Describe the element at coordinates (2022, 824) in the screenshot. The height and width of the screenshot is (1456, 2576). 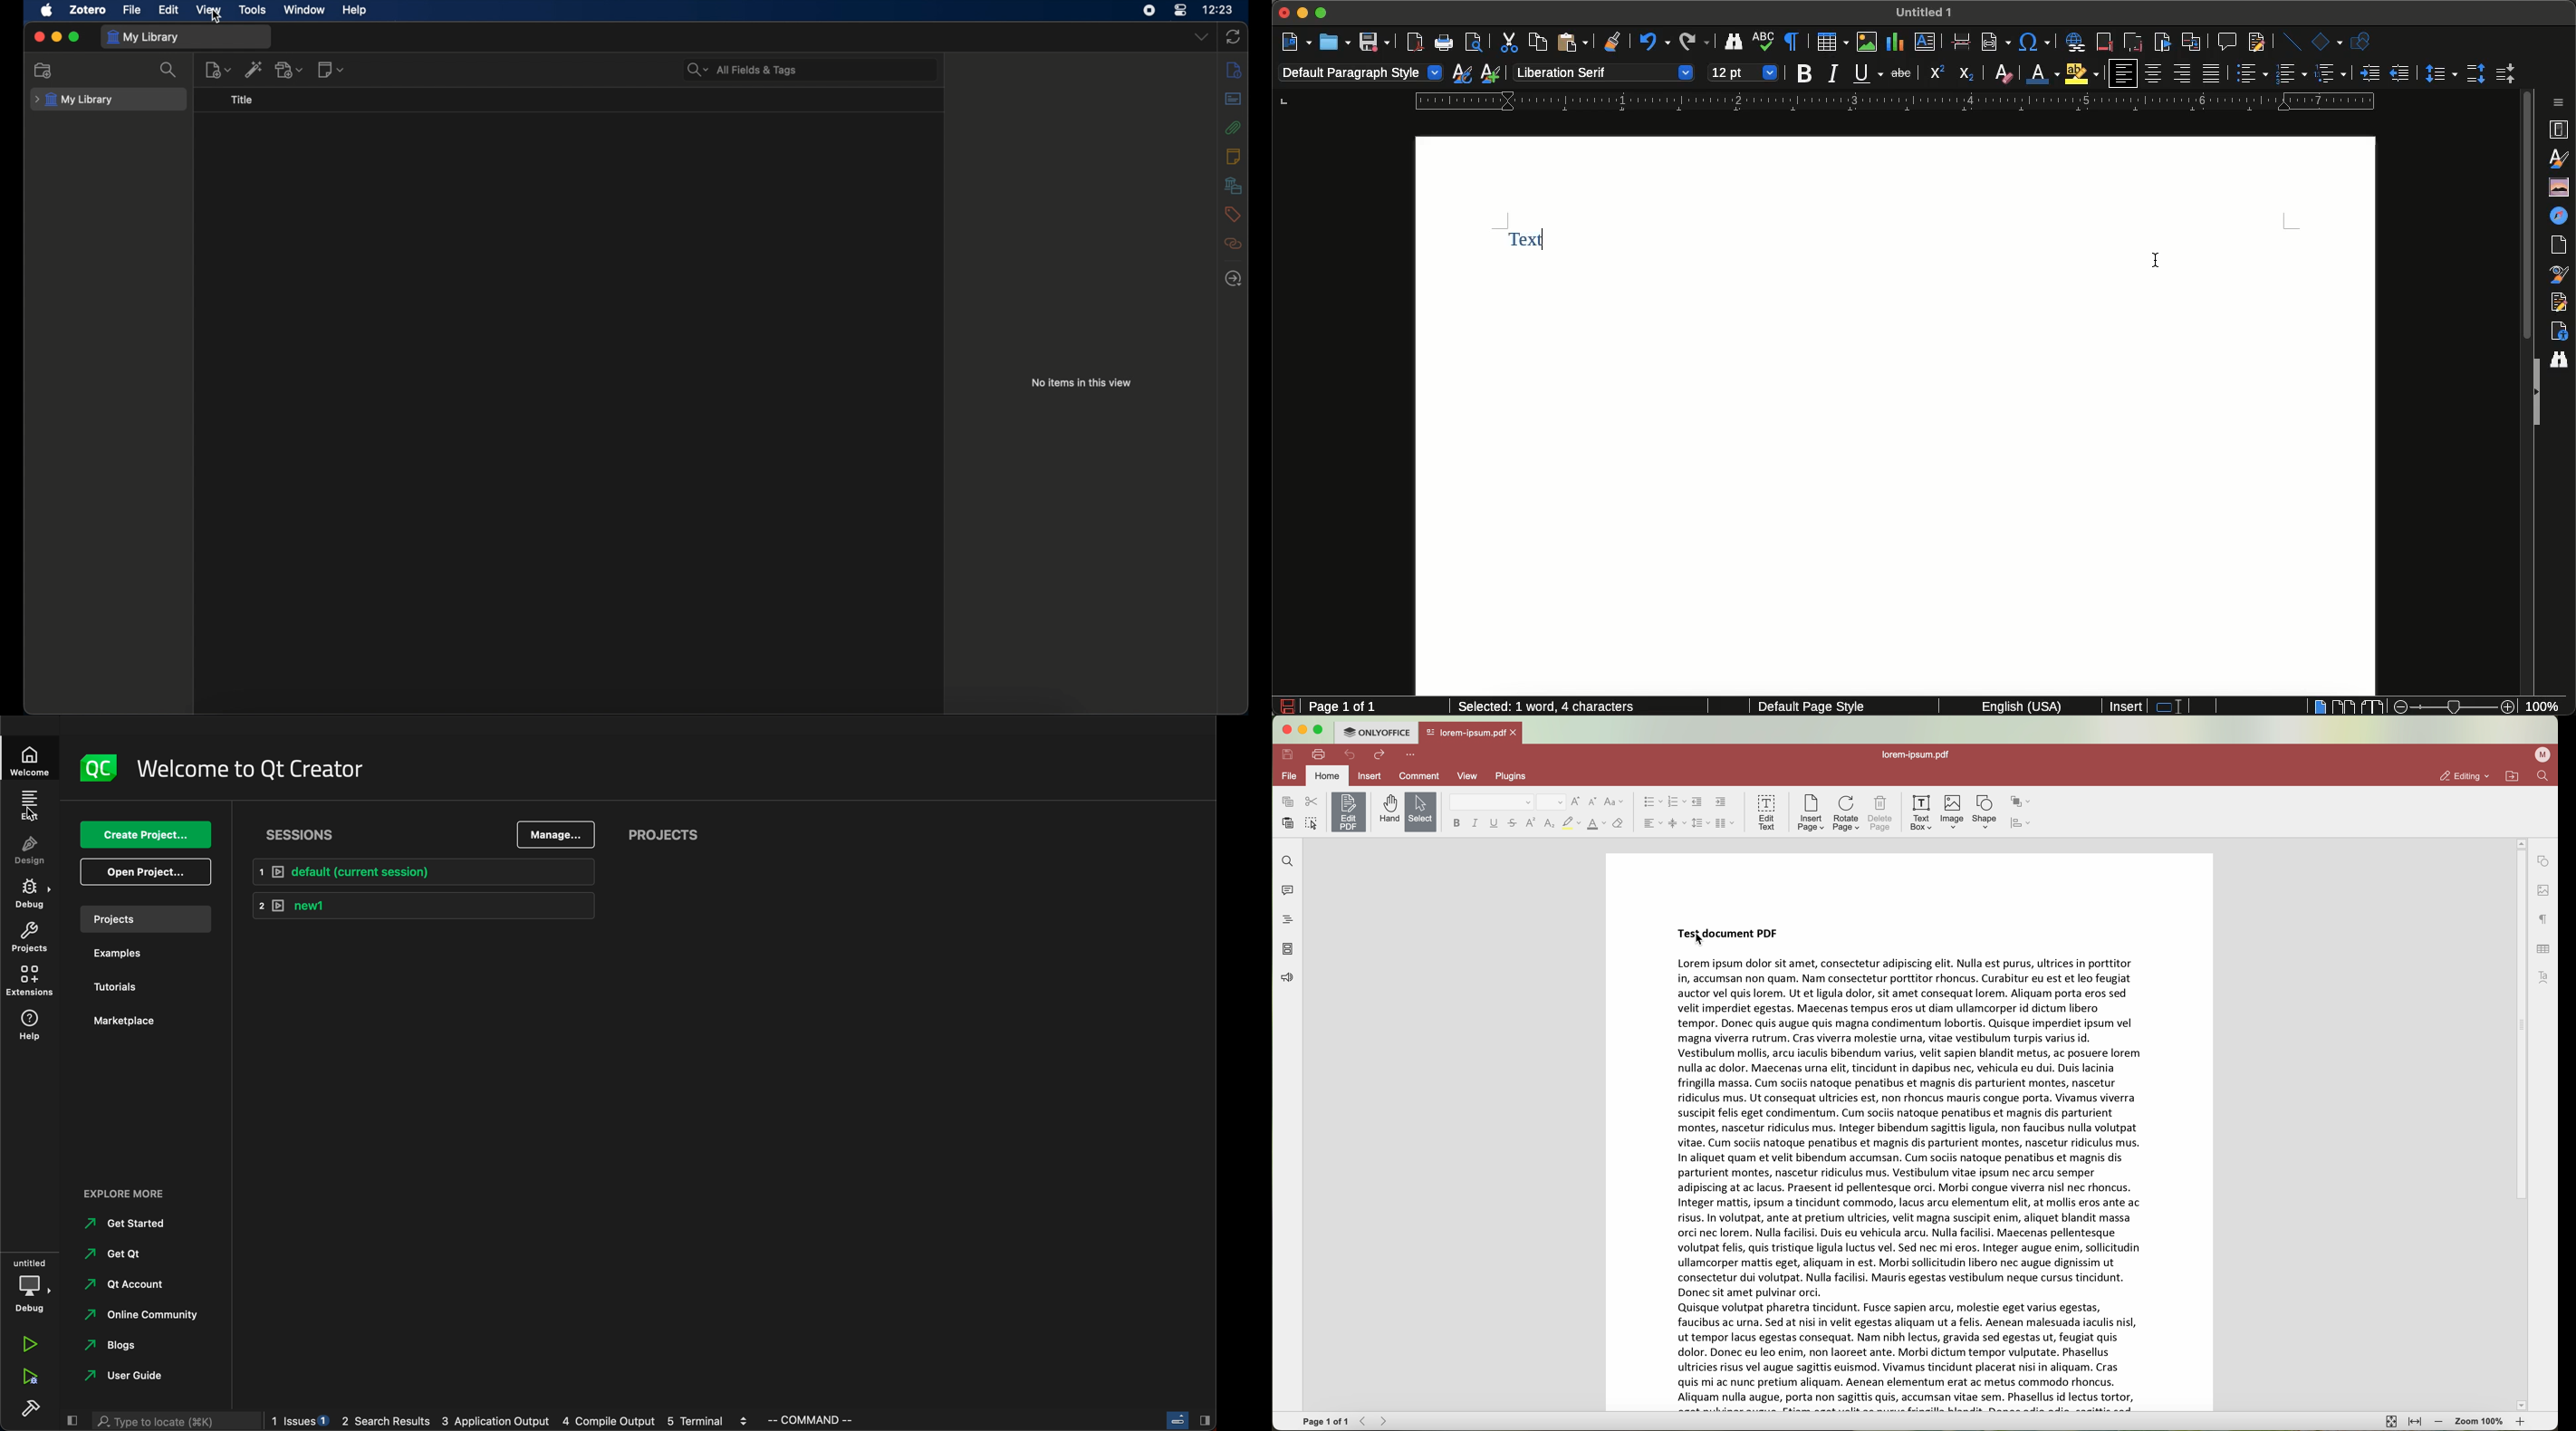
I see `align shape` at that location.